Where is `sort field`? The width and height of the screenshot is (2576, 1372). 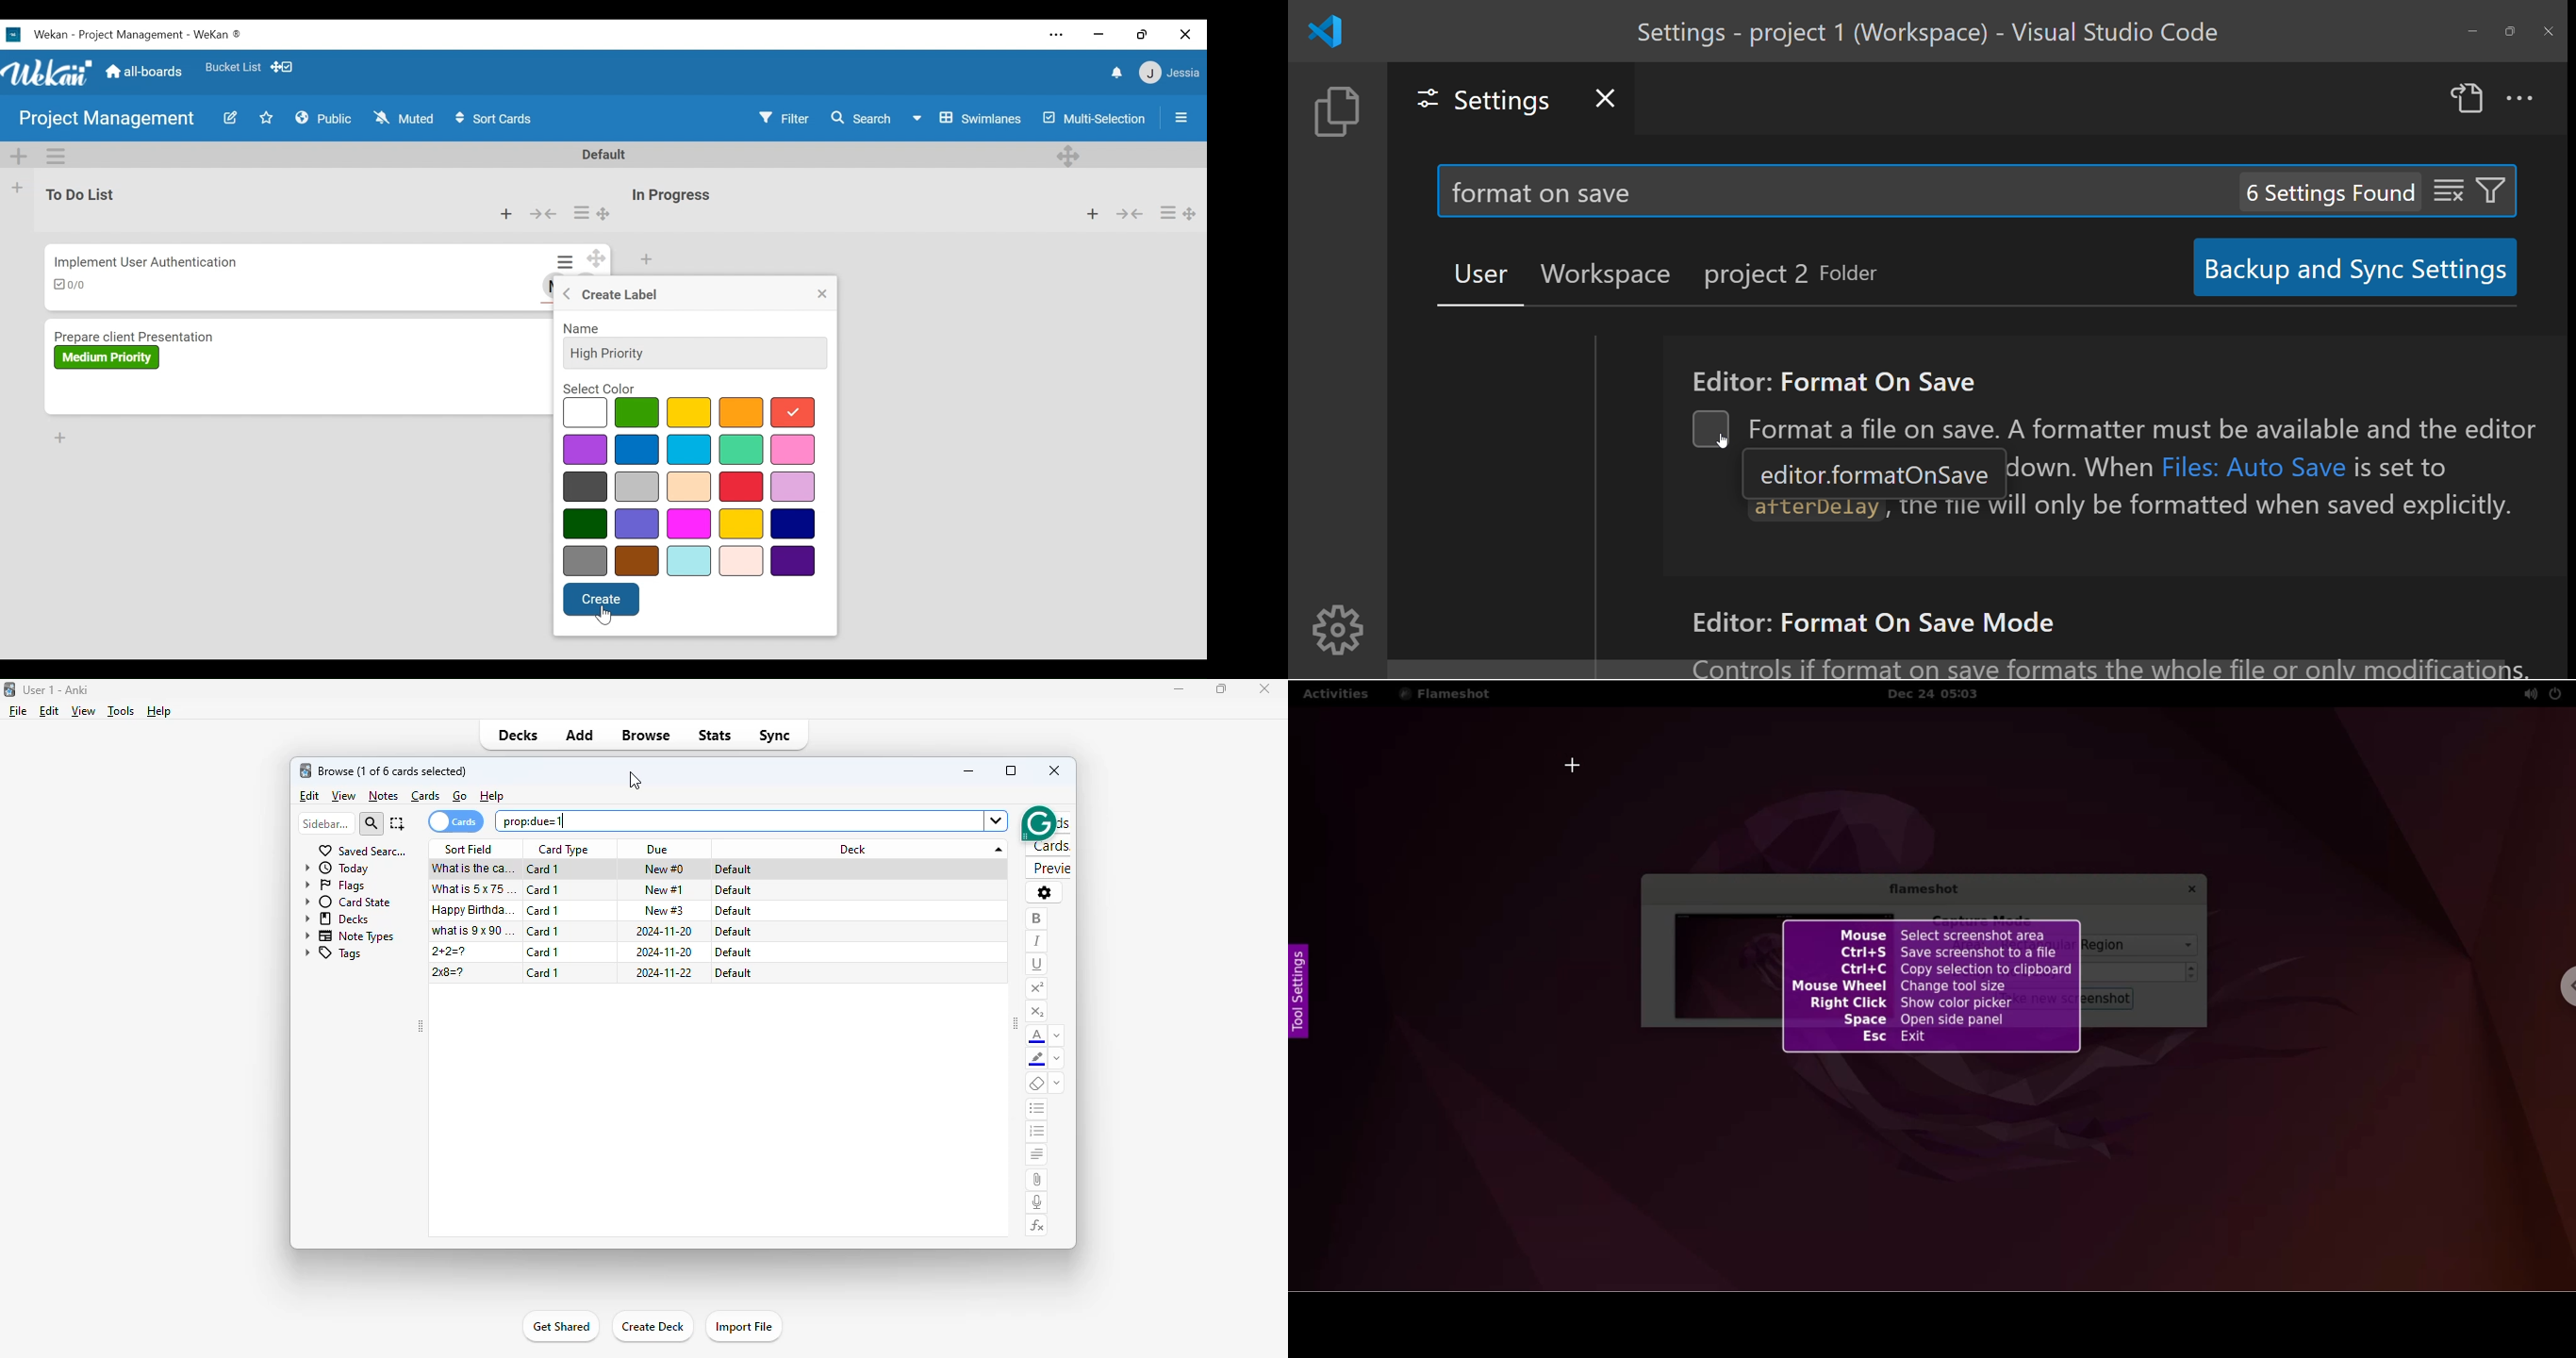 sort field is located at coordinates (471, 849).